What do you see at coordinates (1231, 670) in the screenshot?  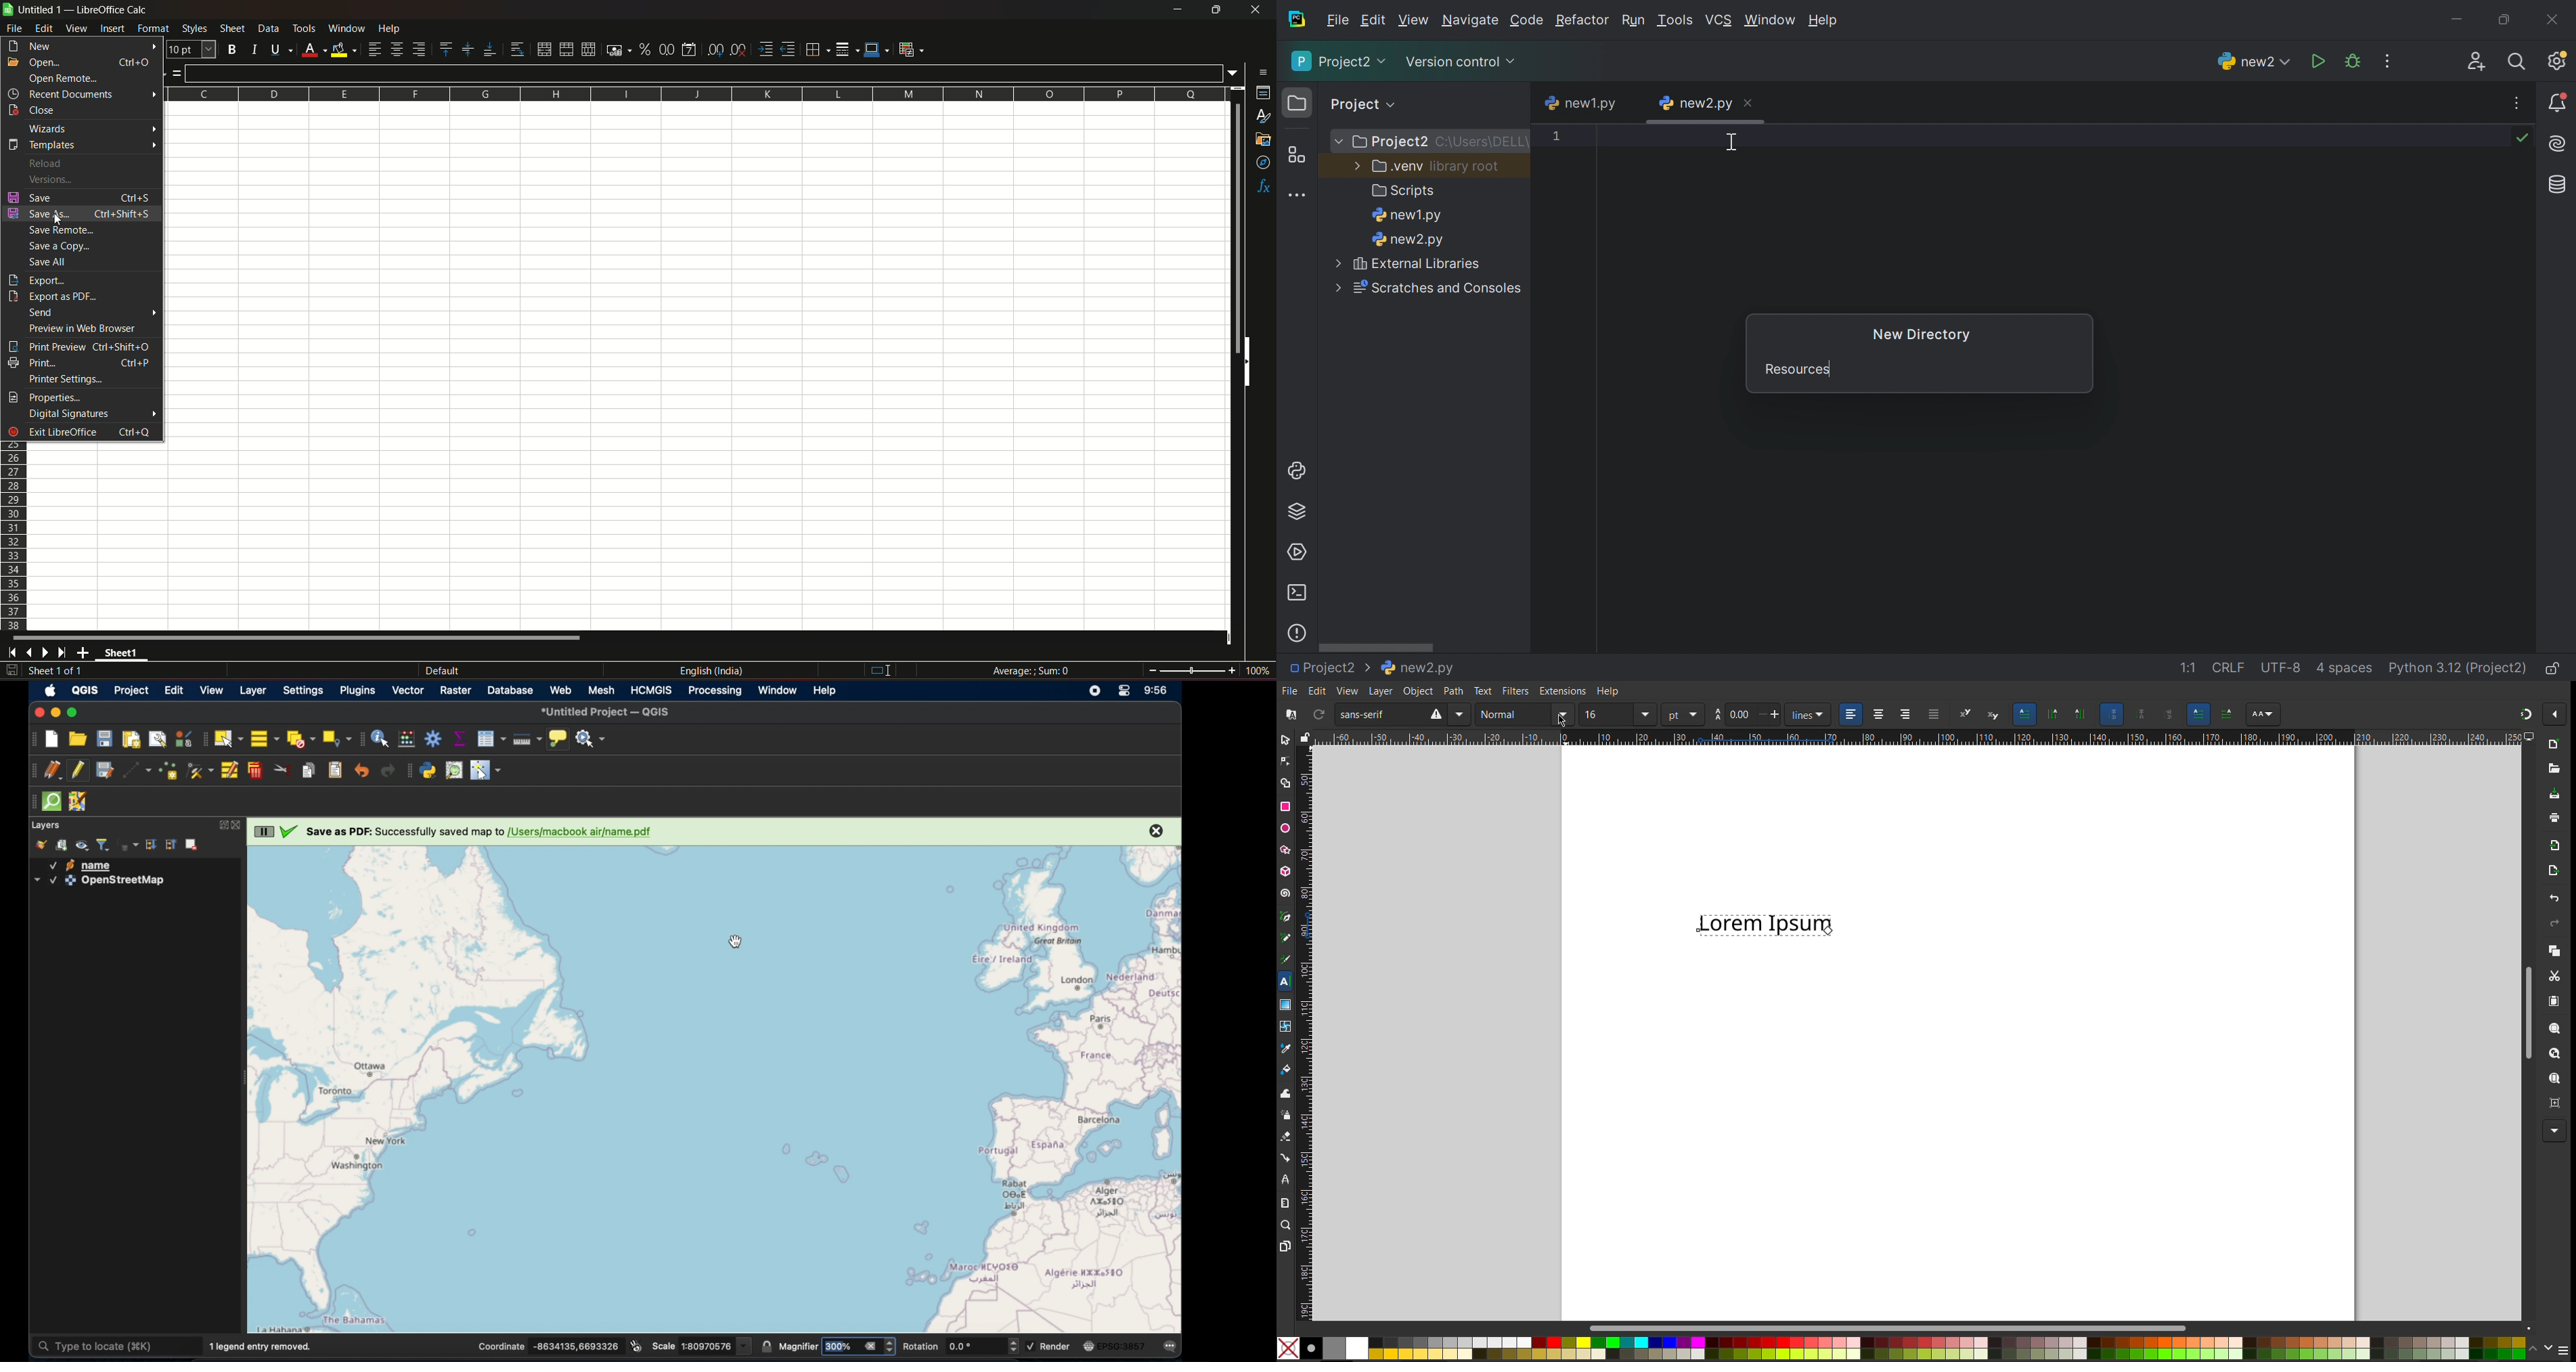 I see `zoom in` at bounding box center [1231, 670].